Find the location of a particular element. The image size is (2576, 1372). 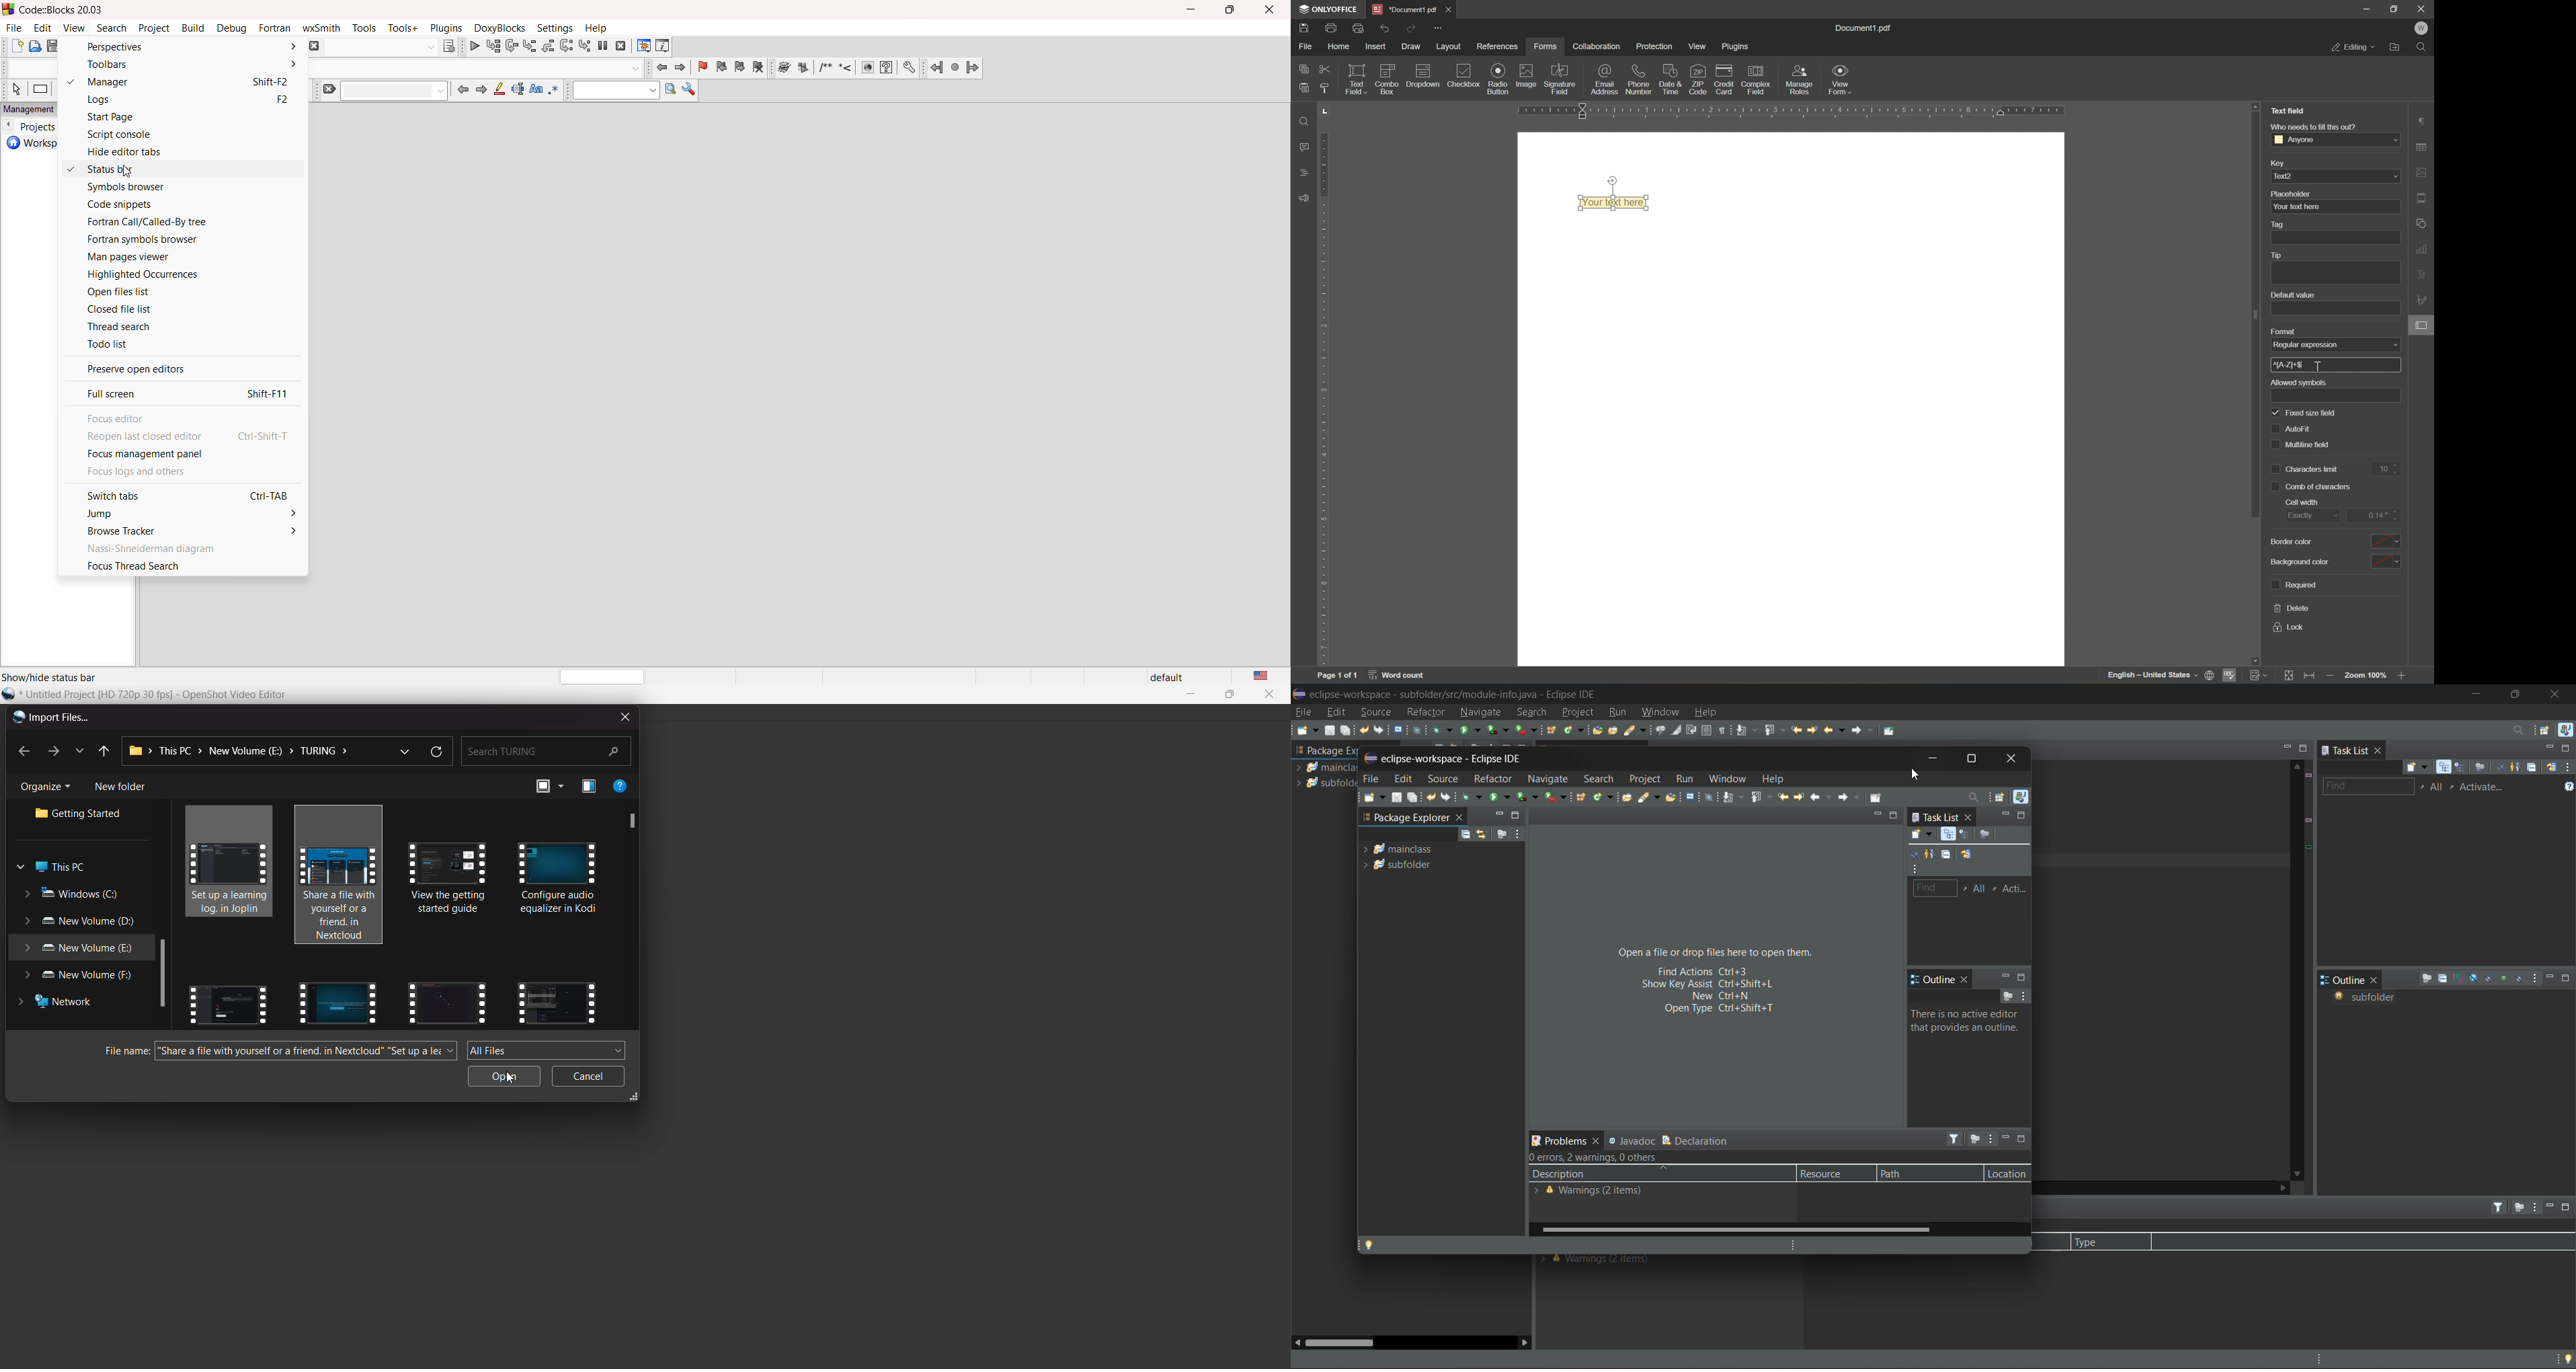

view is located at coordinates (549, 786).